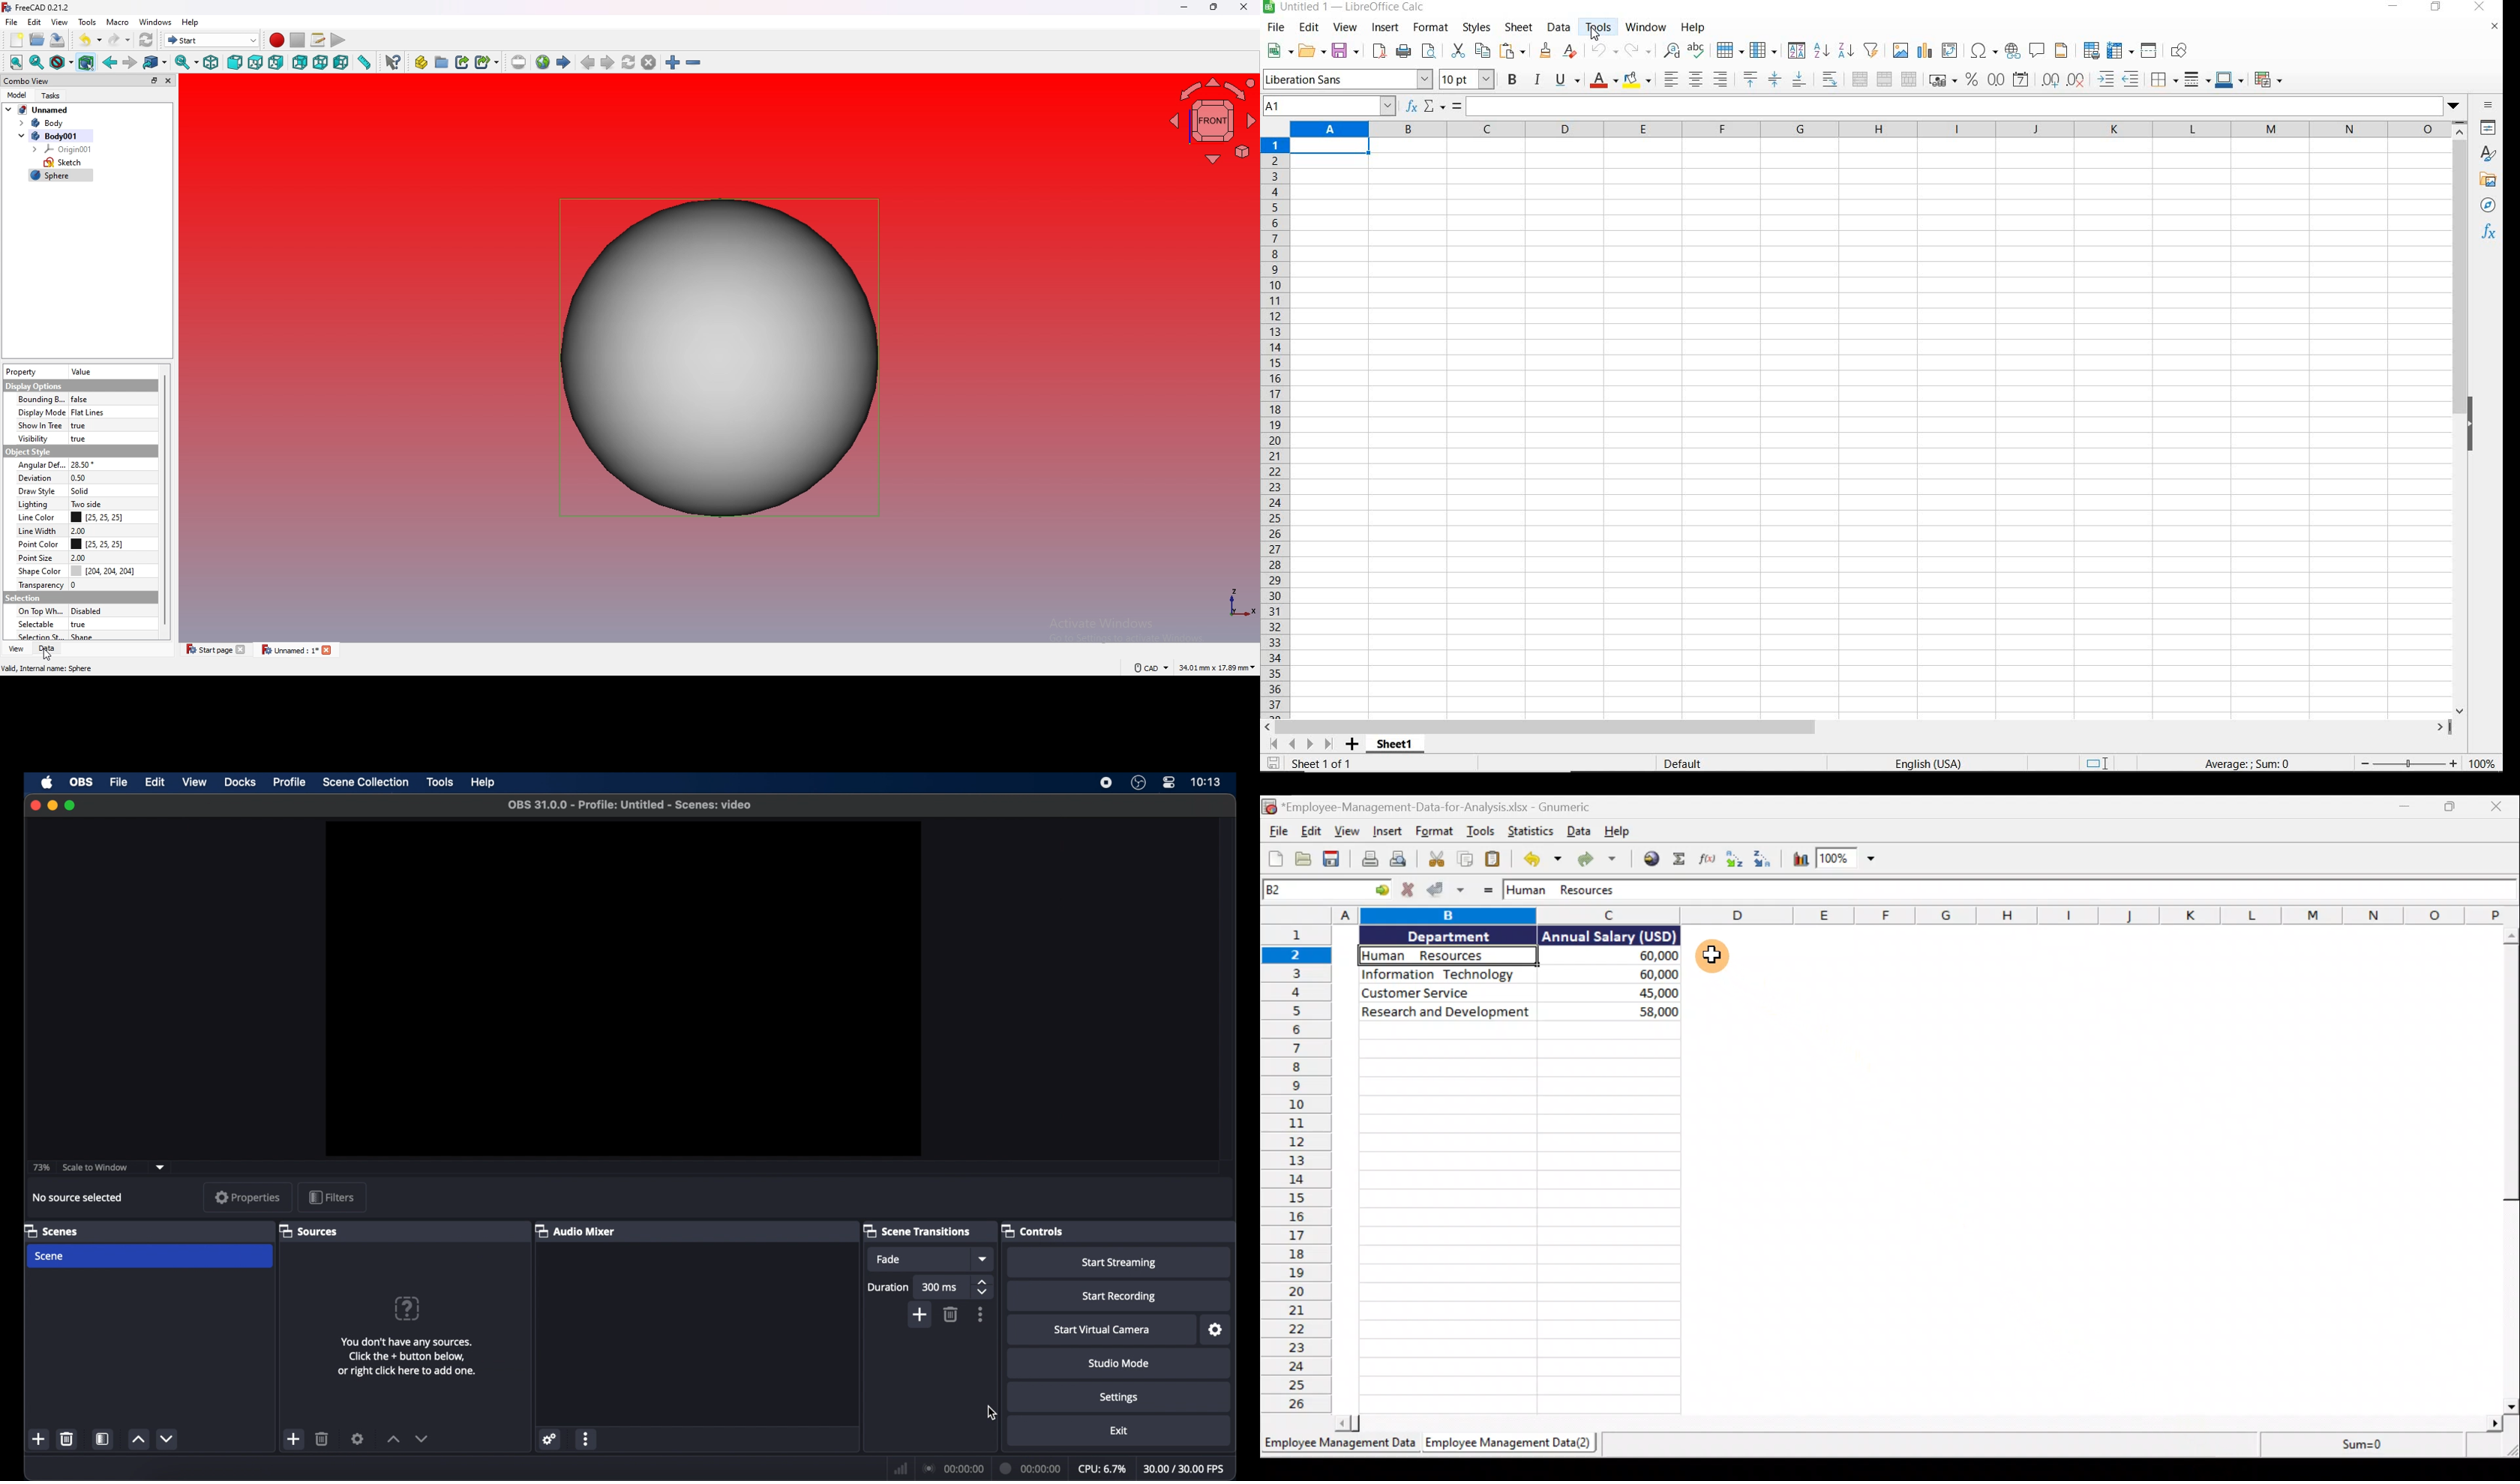 The height and width of the screenshot is (1484, 2520). Describe the element at coordinates (1602, 861) in the screenshot. I see `Redo the undone action` at that location.